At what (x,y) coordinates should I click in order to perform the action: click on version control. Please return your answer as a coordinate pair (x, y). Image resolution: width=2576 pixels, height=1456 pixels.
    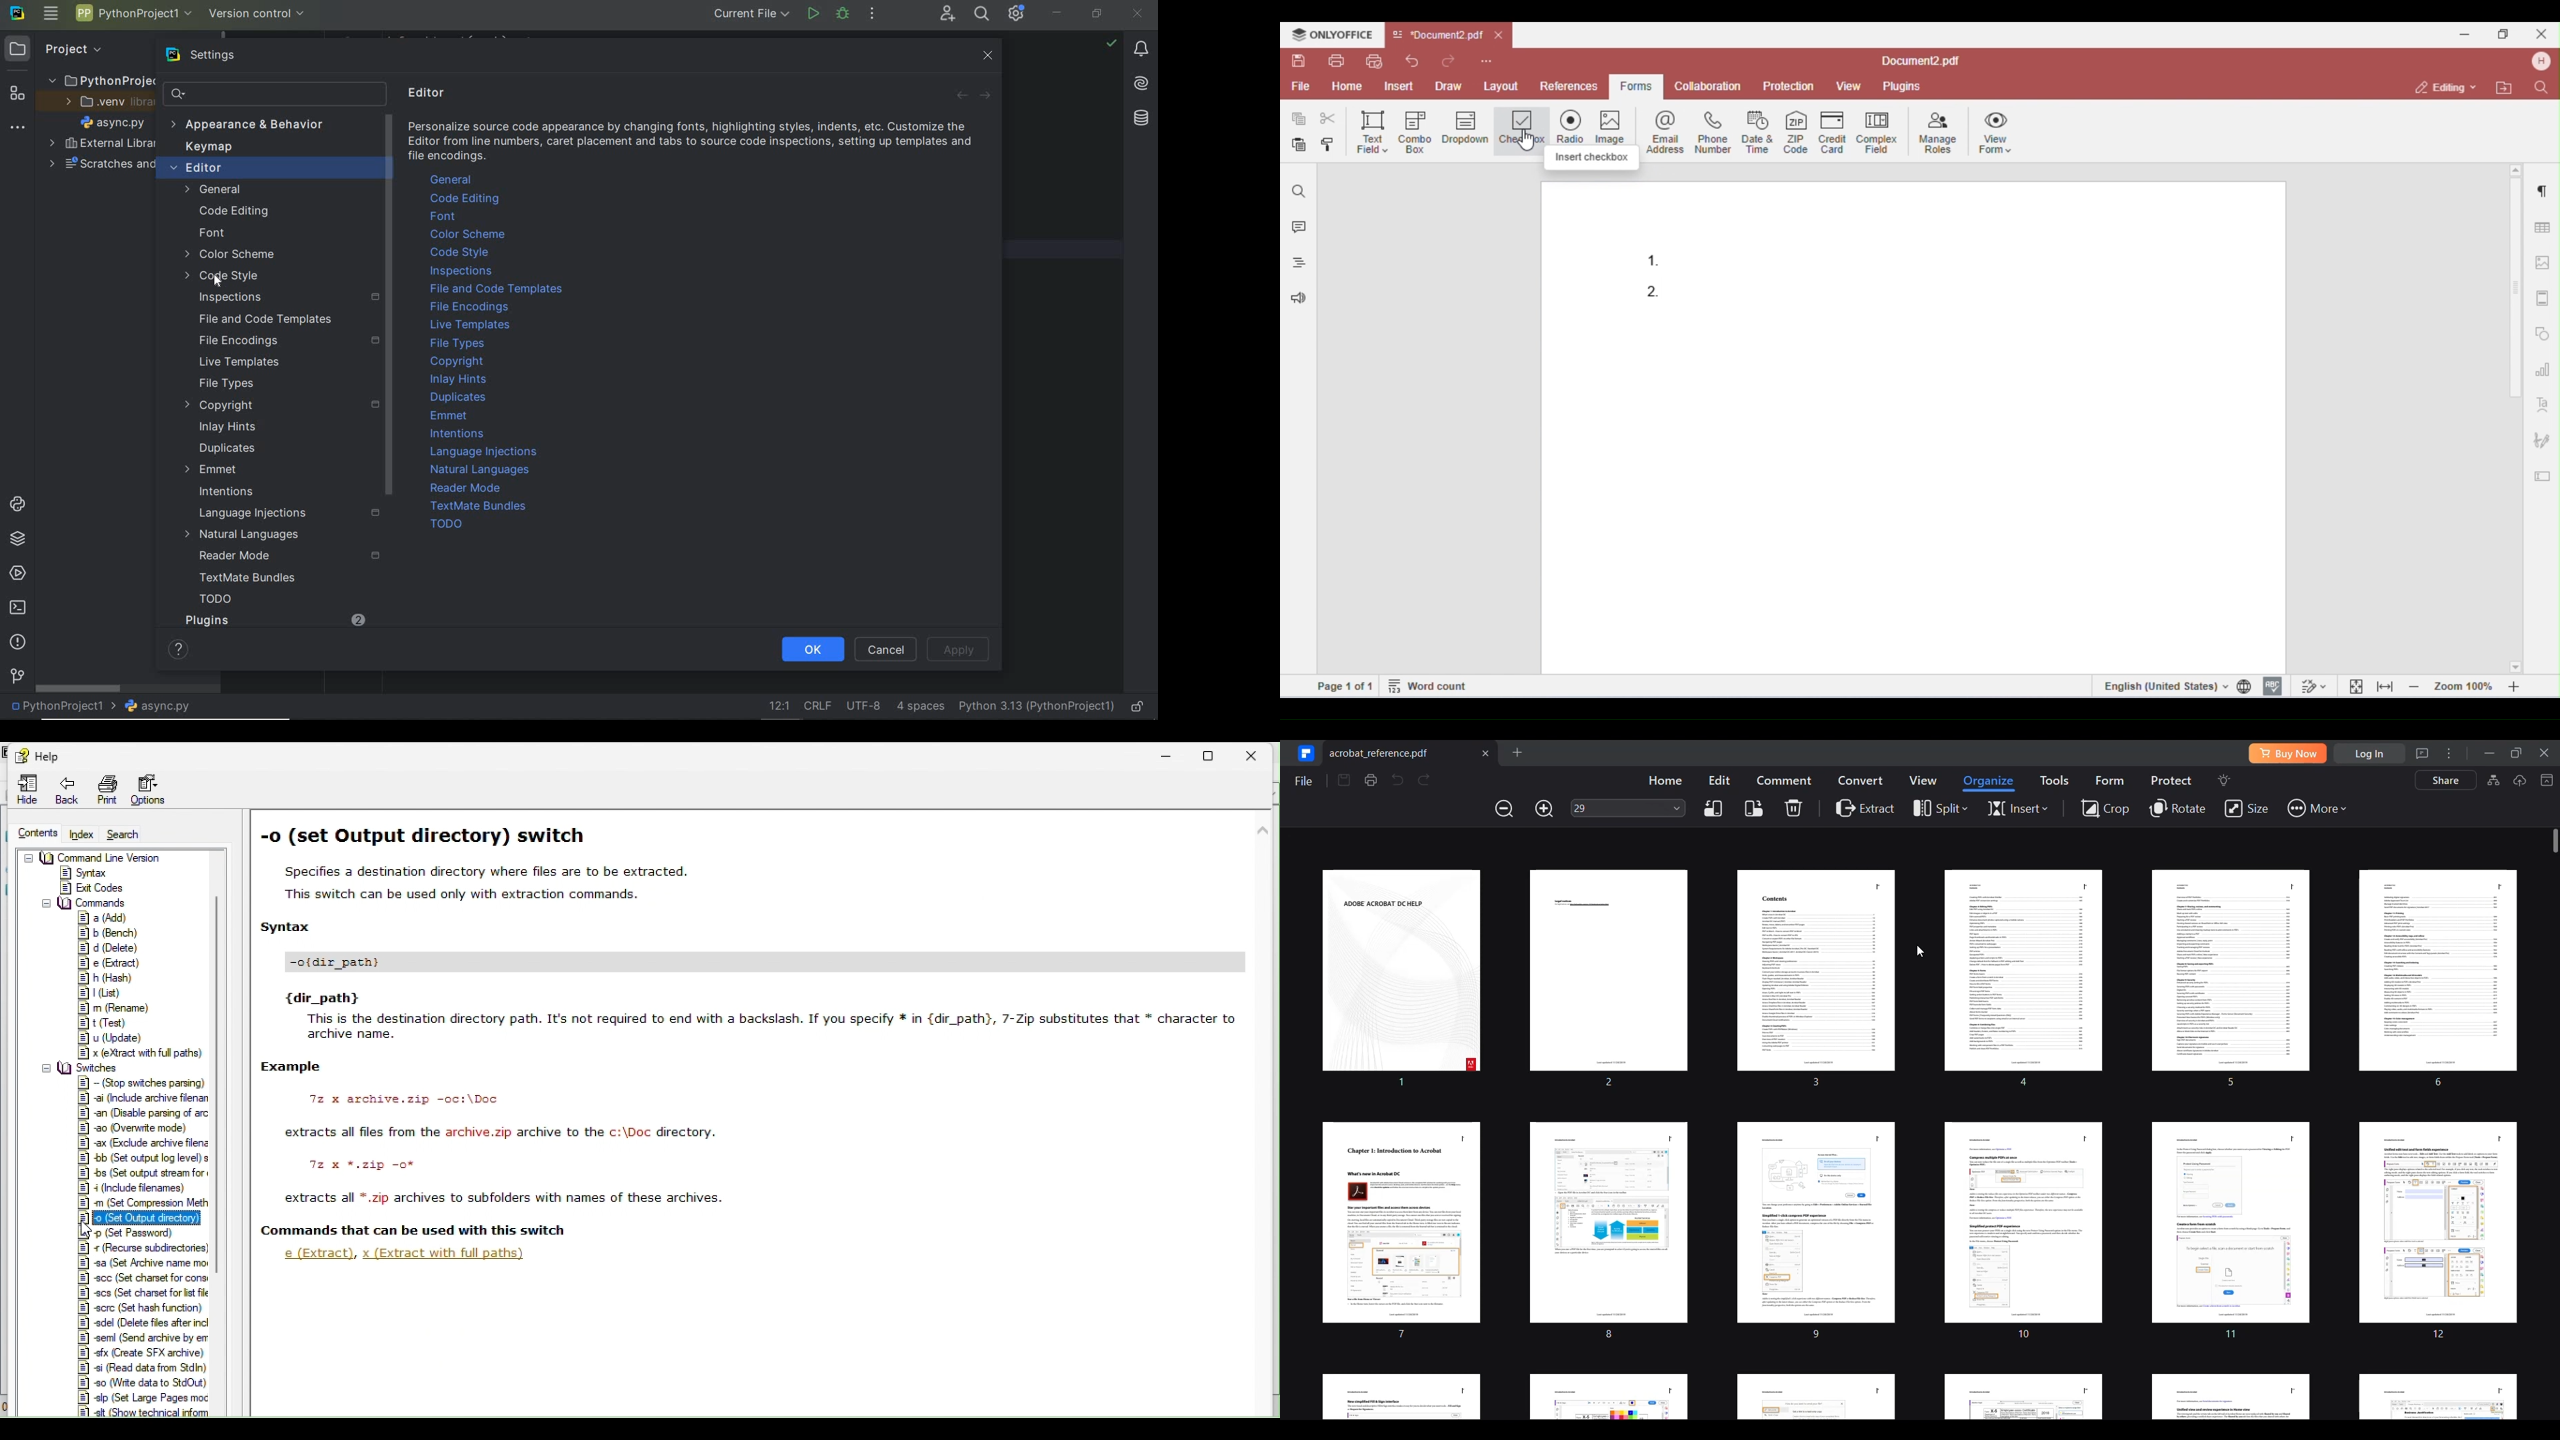
    Looking at the image, I should click on (17, 677).